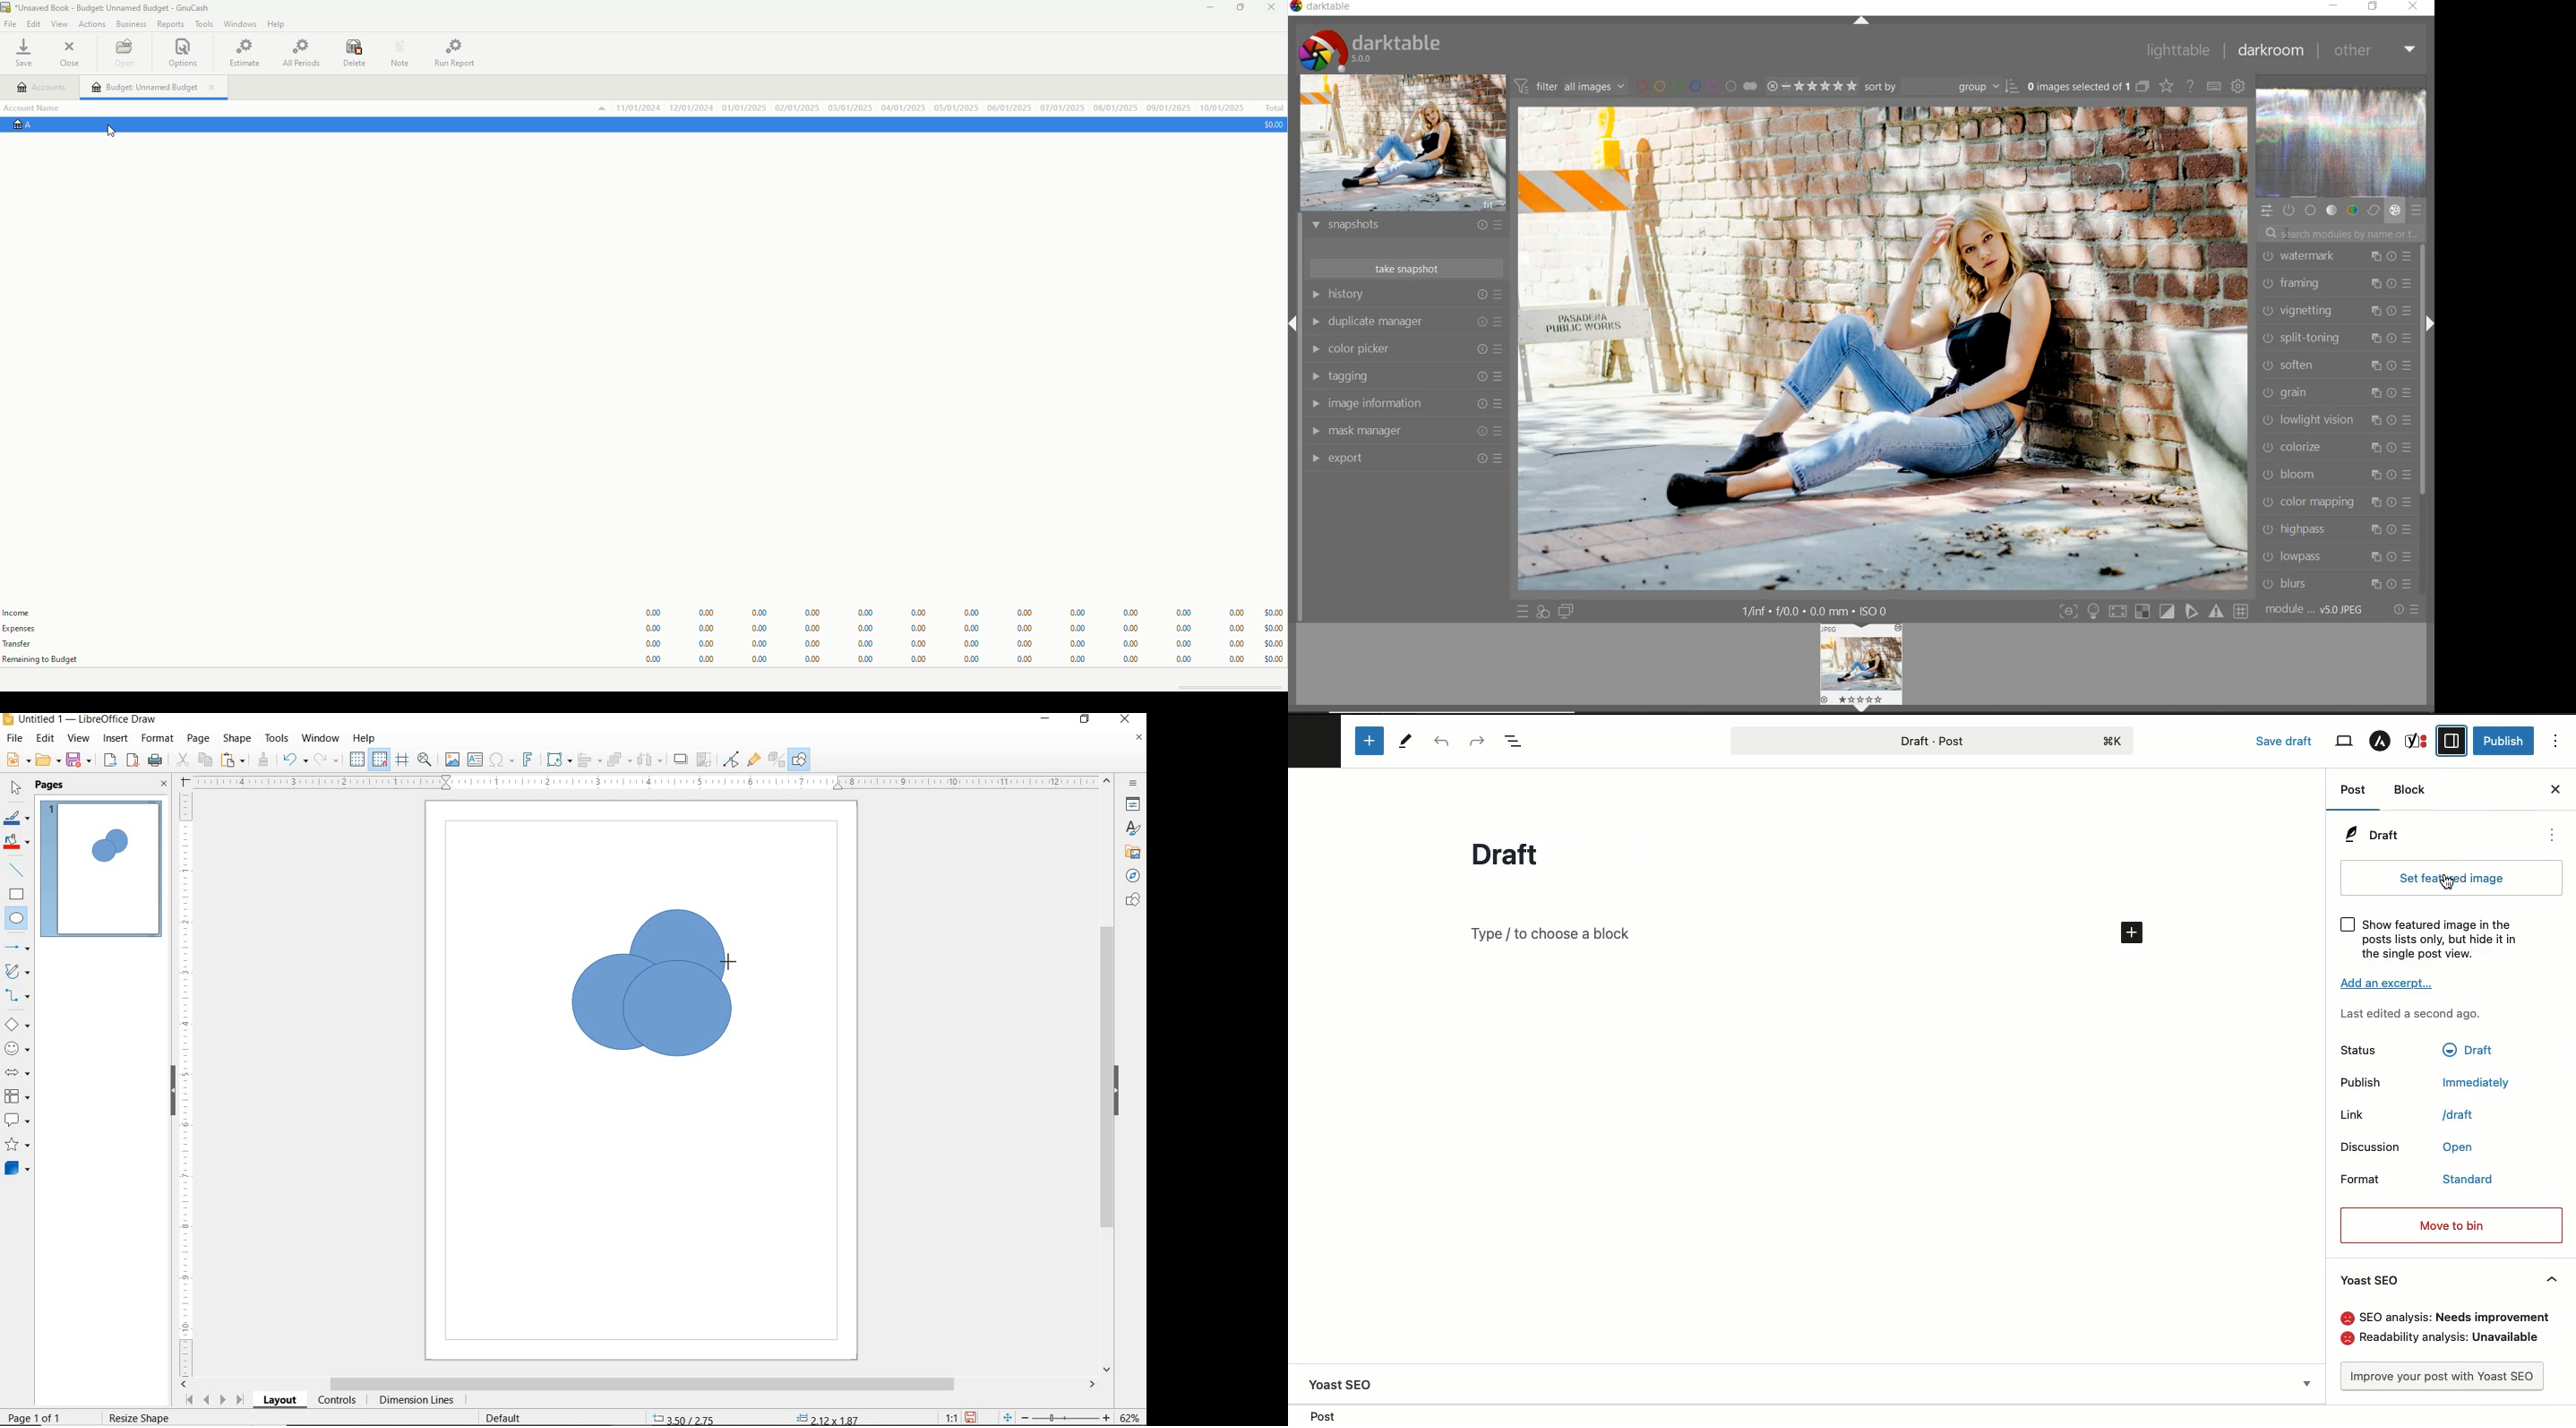 This screenshot has height=1428, width=2576. I want to click on PAGES, so click(51, 785).